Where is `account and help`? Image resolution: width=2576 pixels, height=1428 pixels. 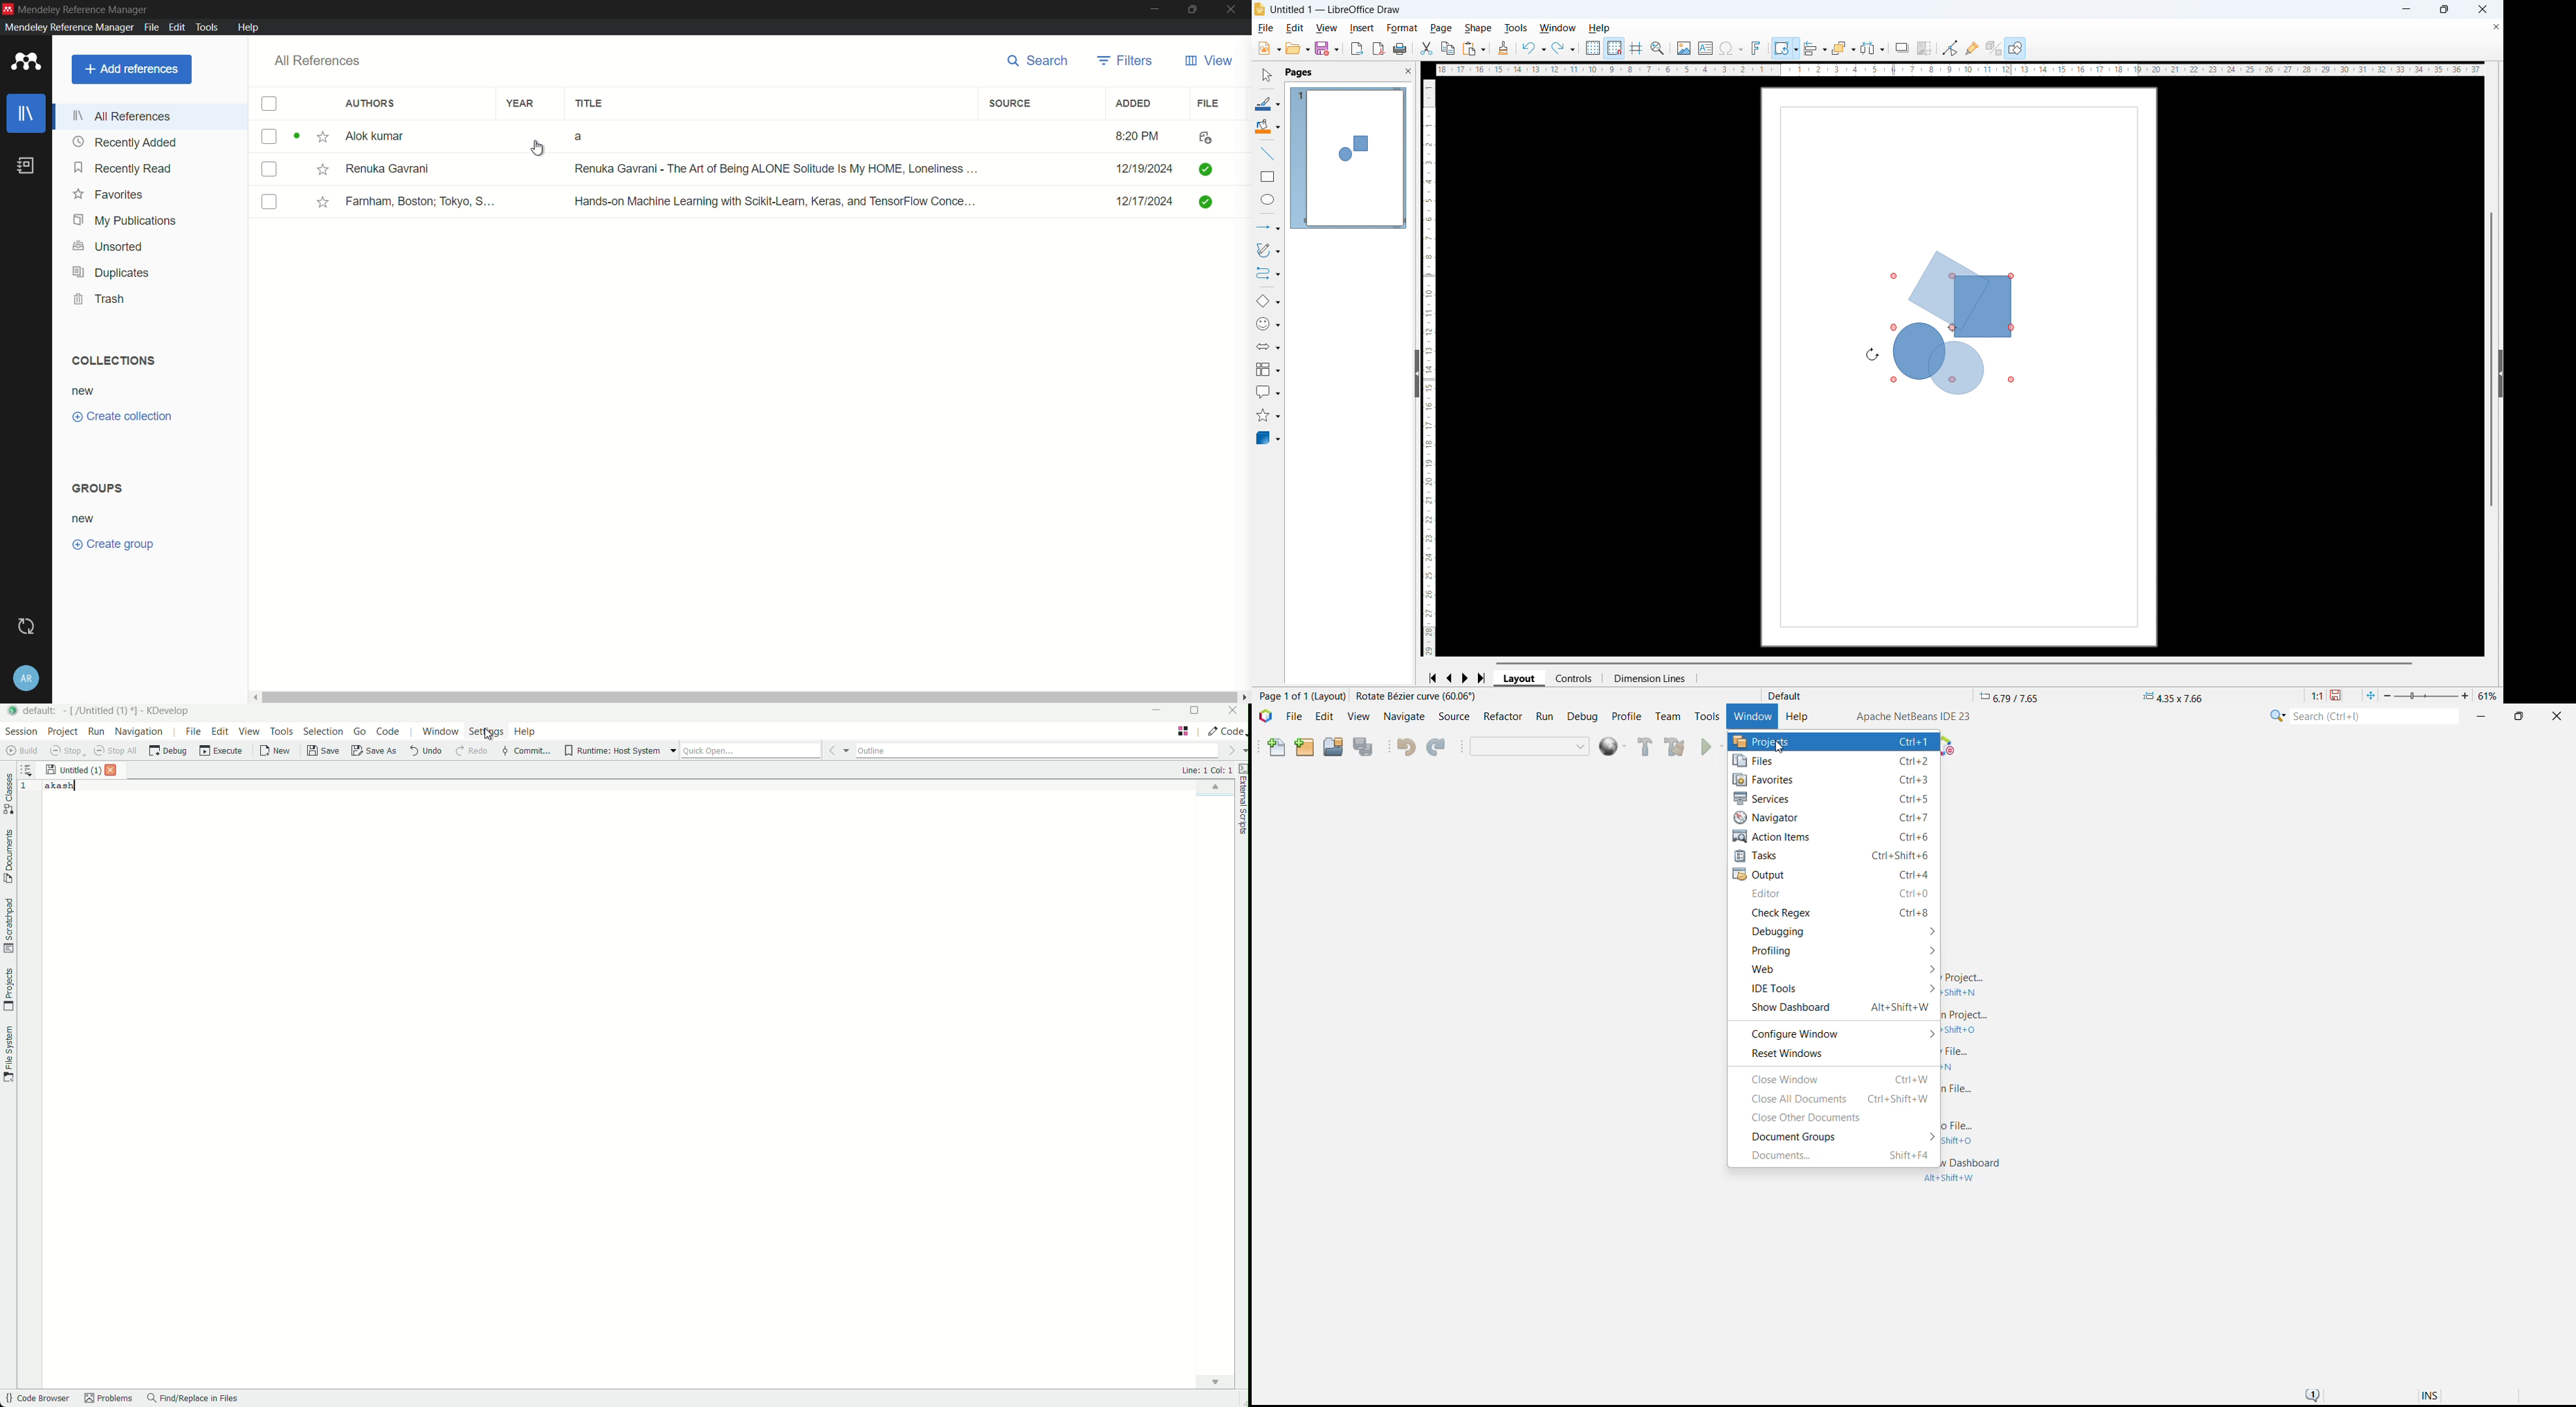 account and help is located at coordinates (28, 679).